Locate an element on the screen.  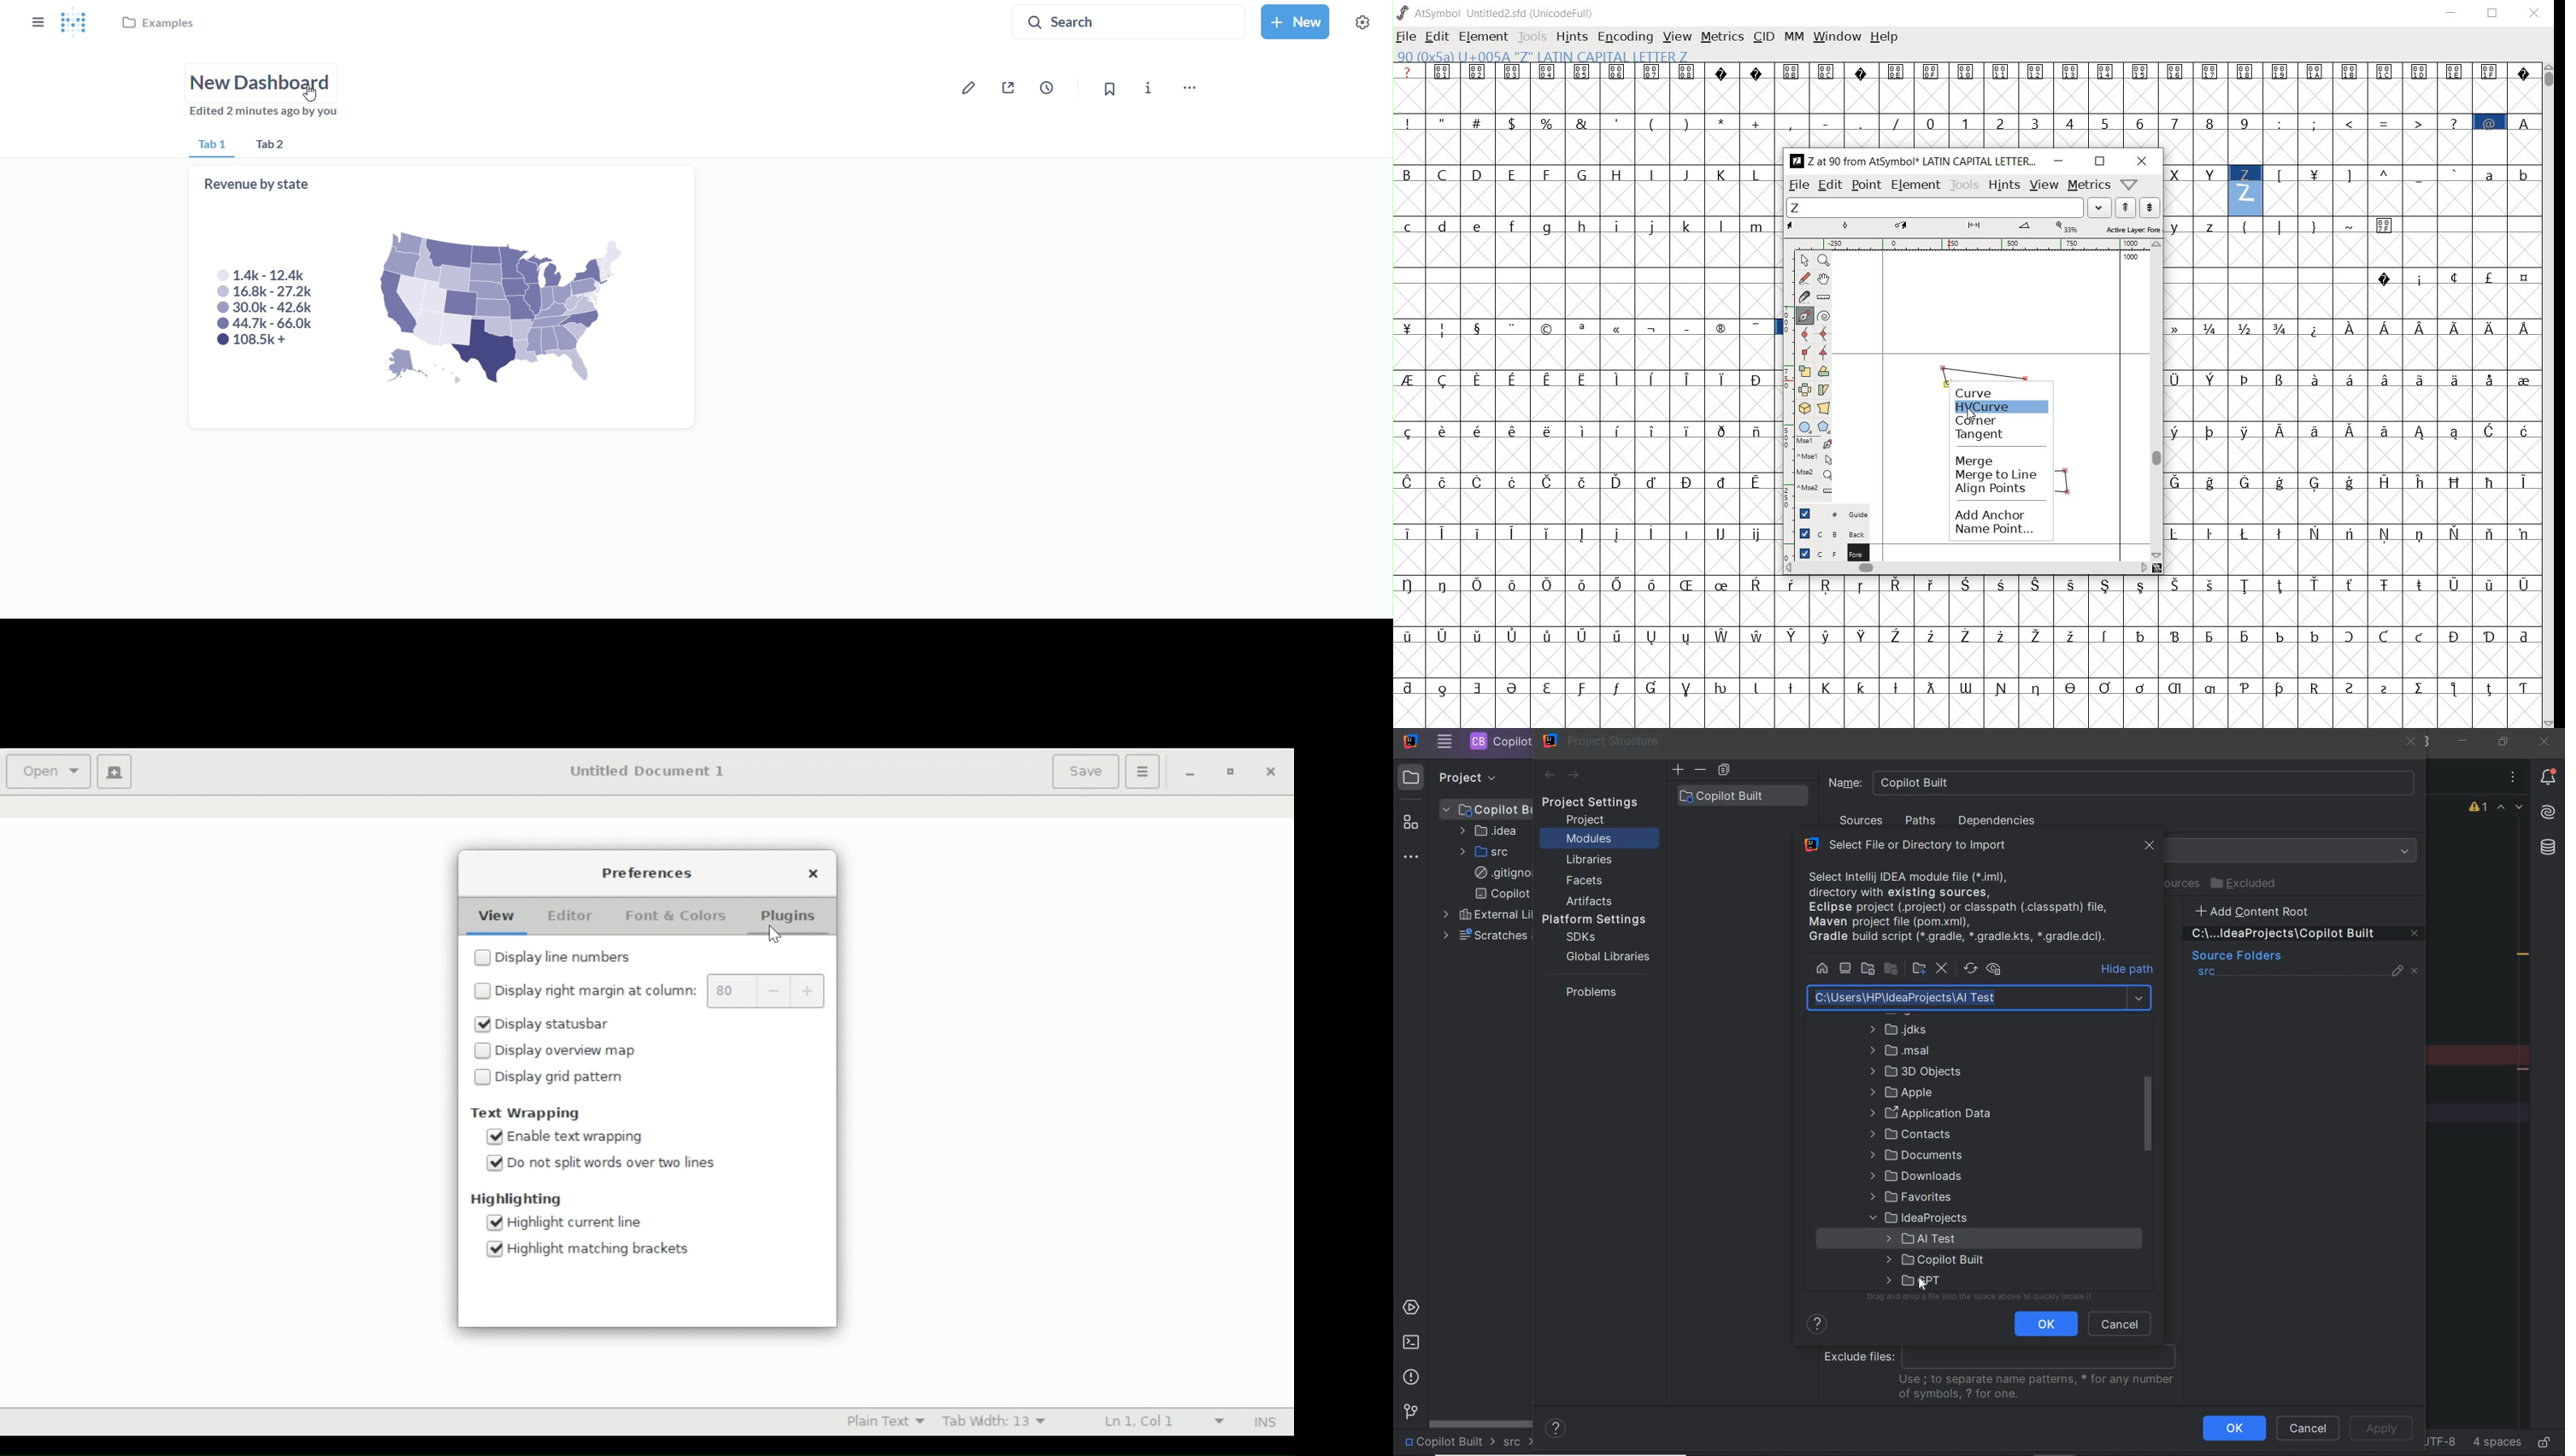
minimize is located at coordinates (2464, 741).